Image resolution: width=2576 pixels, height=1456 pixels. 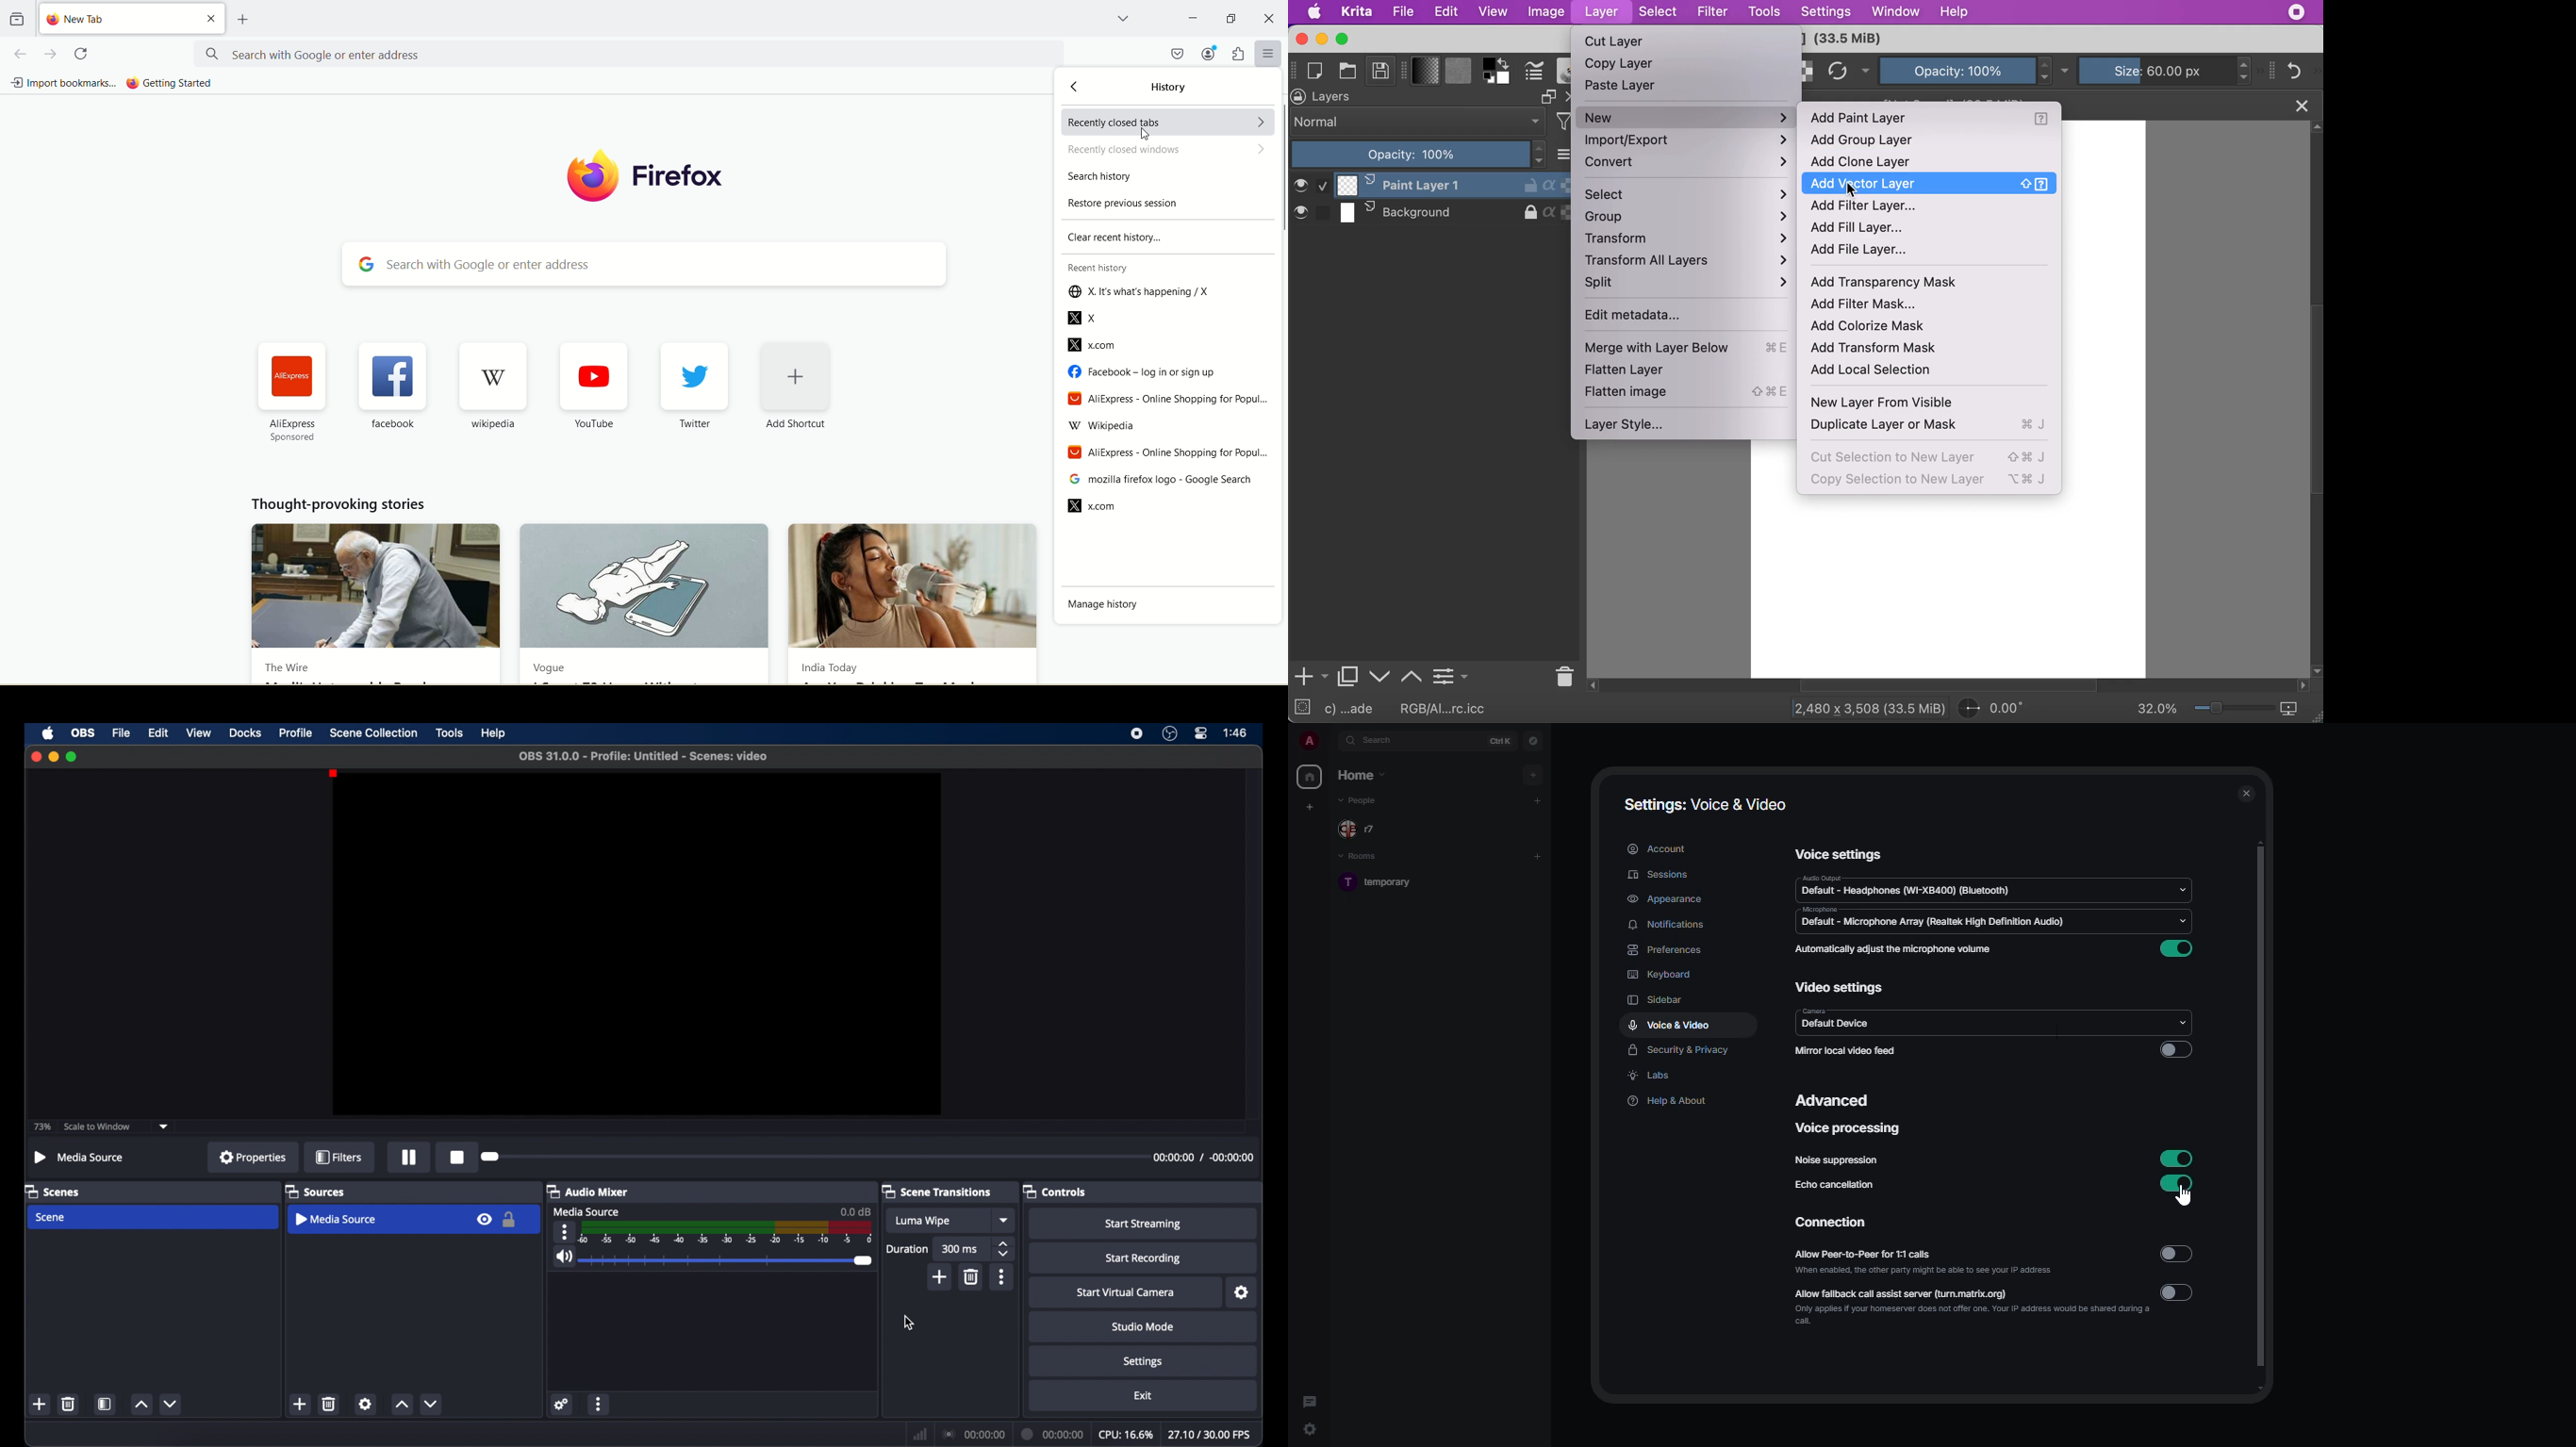 What do you see at coordinates (492, 424) in the screenshot?
I see `wikipedia` at bounding box center [492, 424].